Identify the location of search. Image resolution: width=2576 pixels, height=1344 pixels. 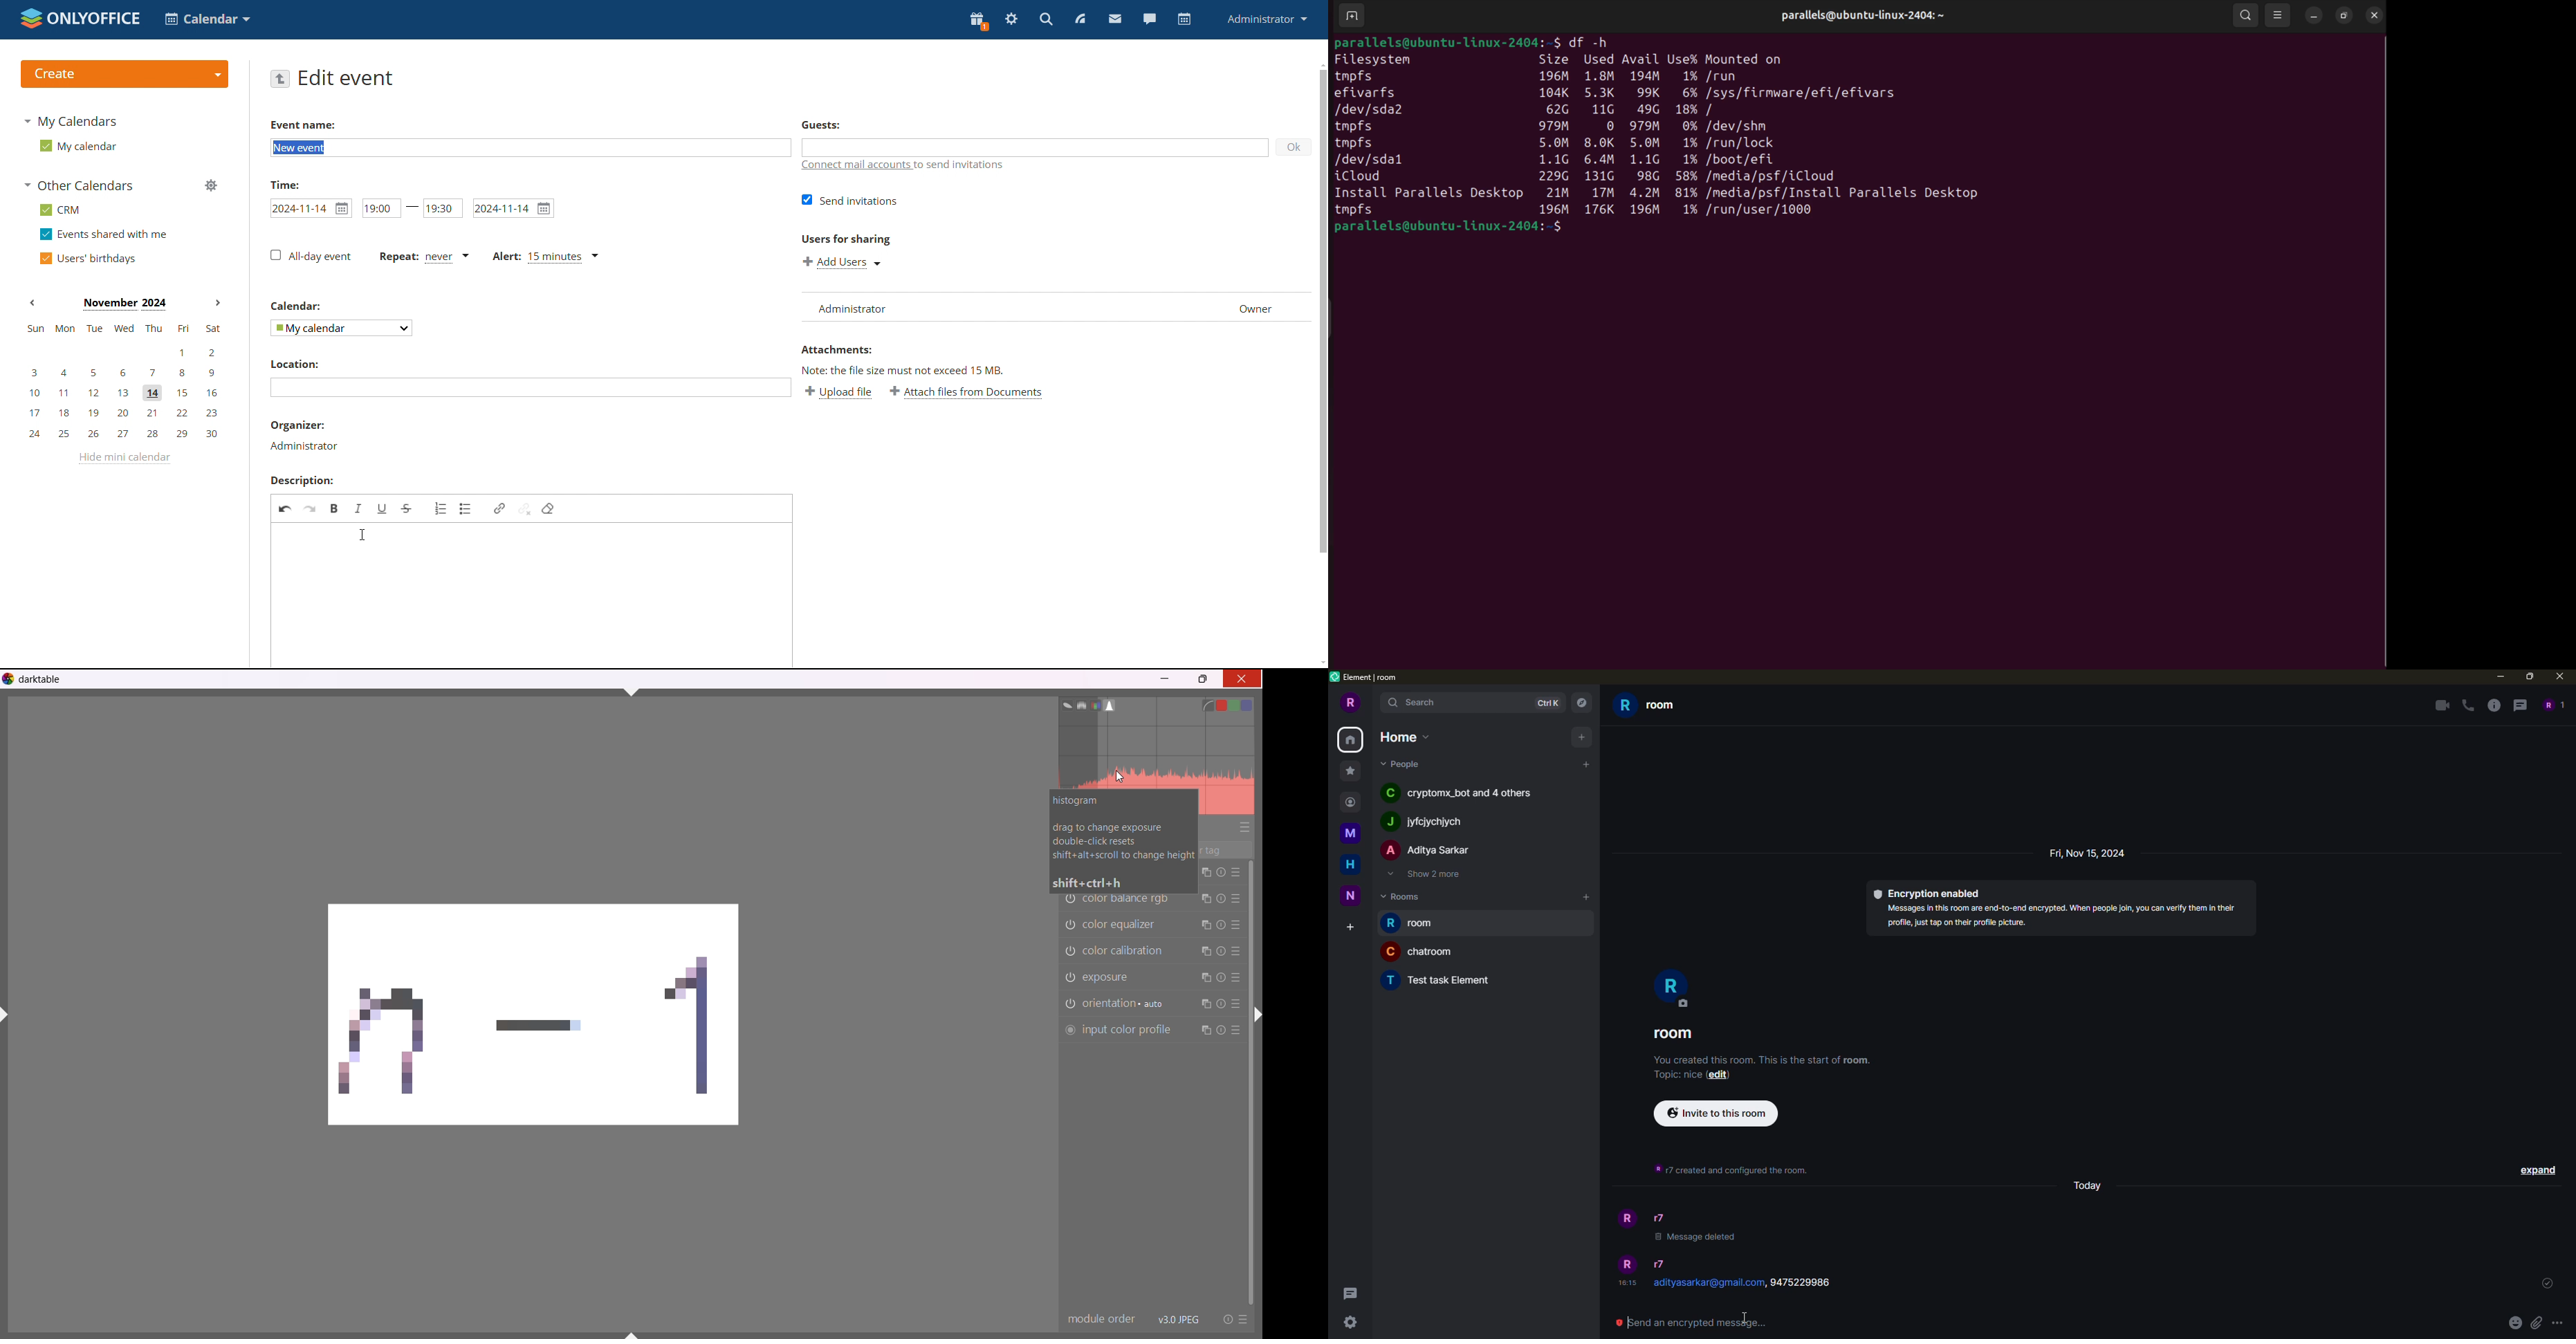
(1417, 703).